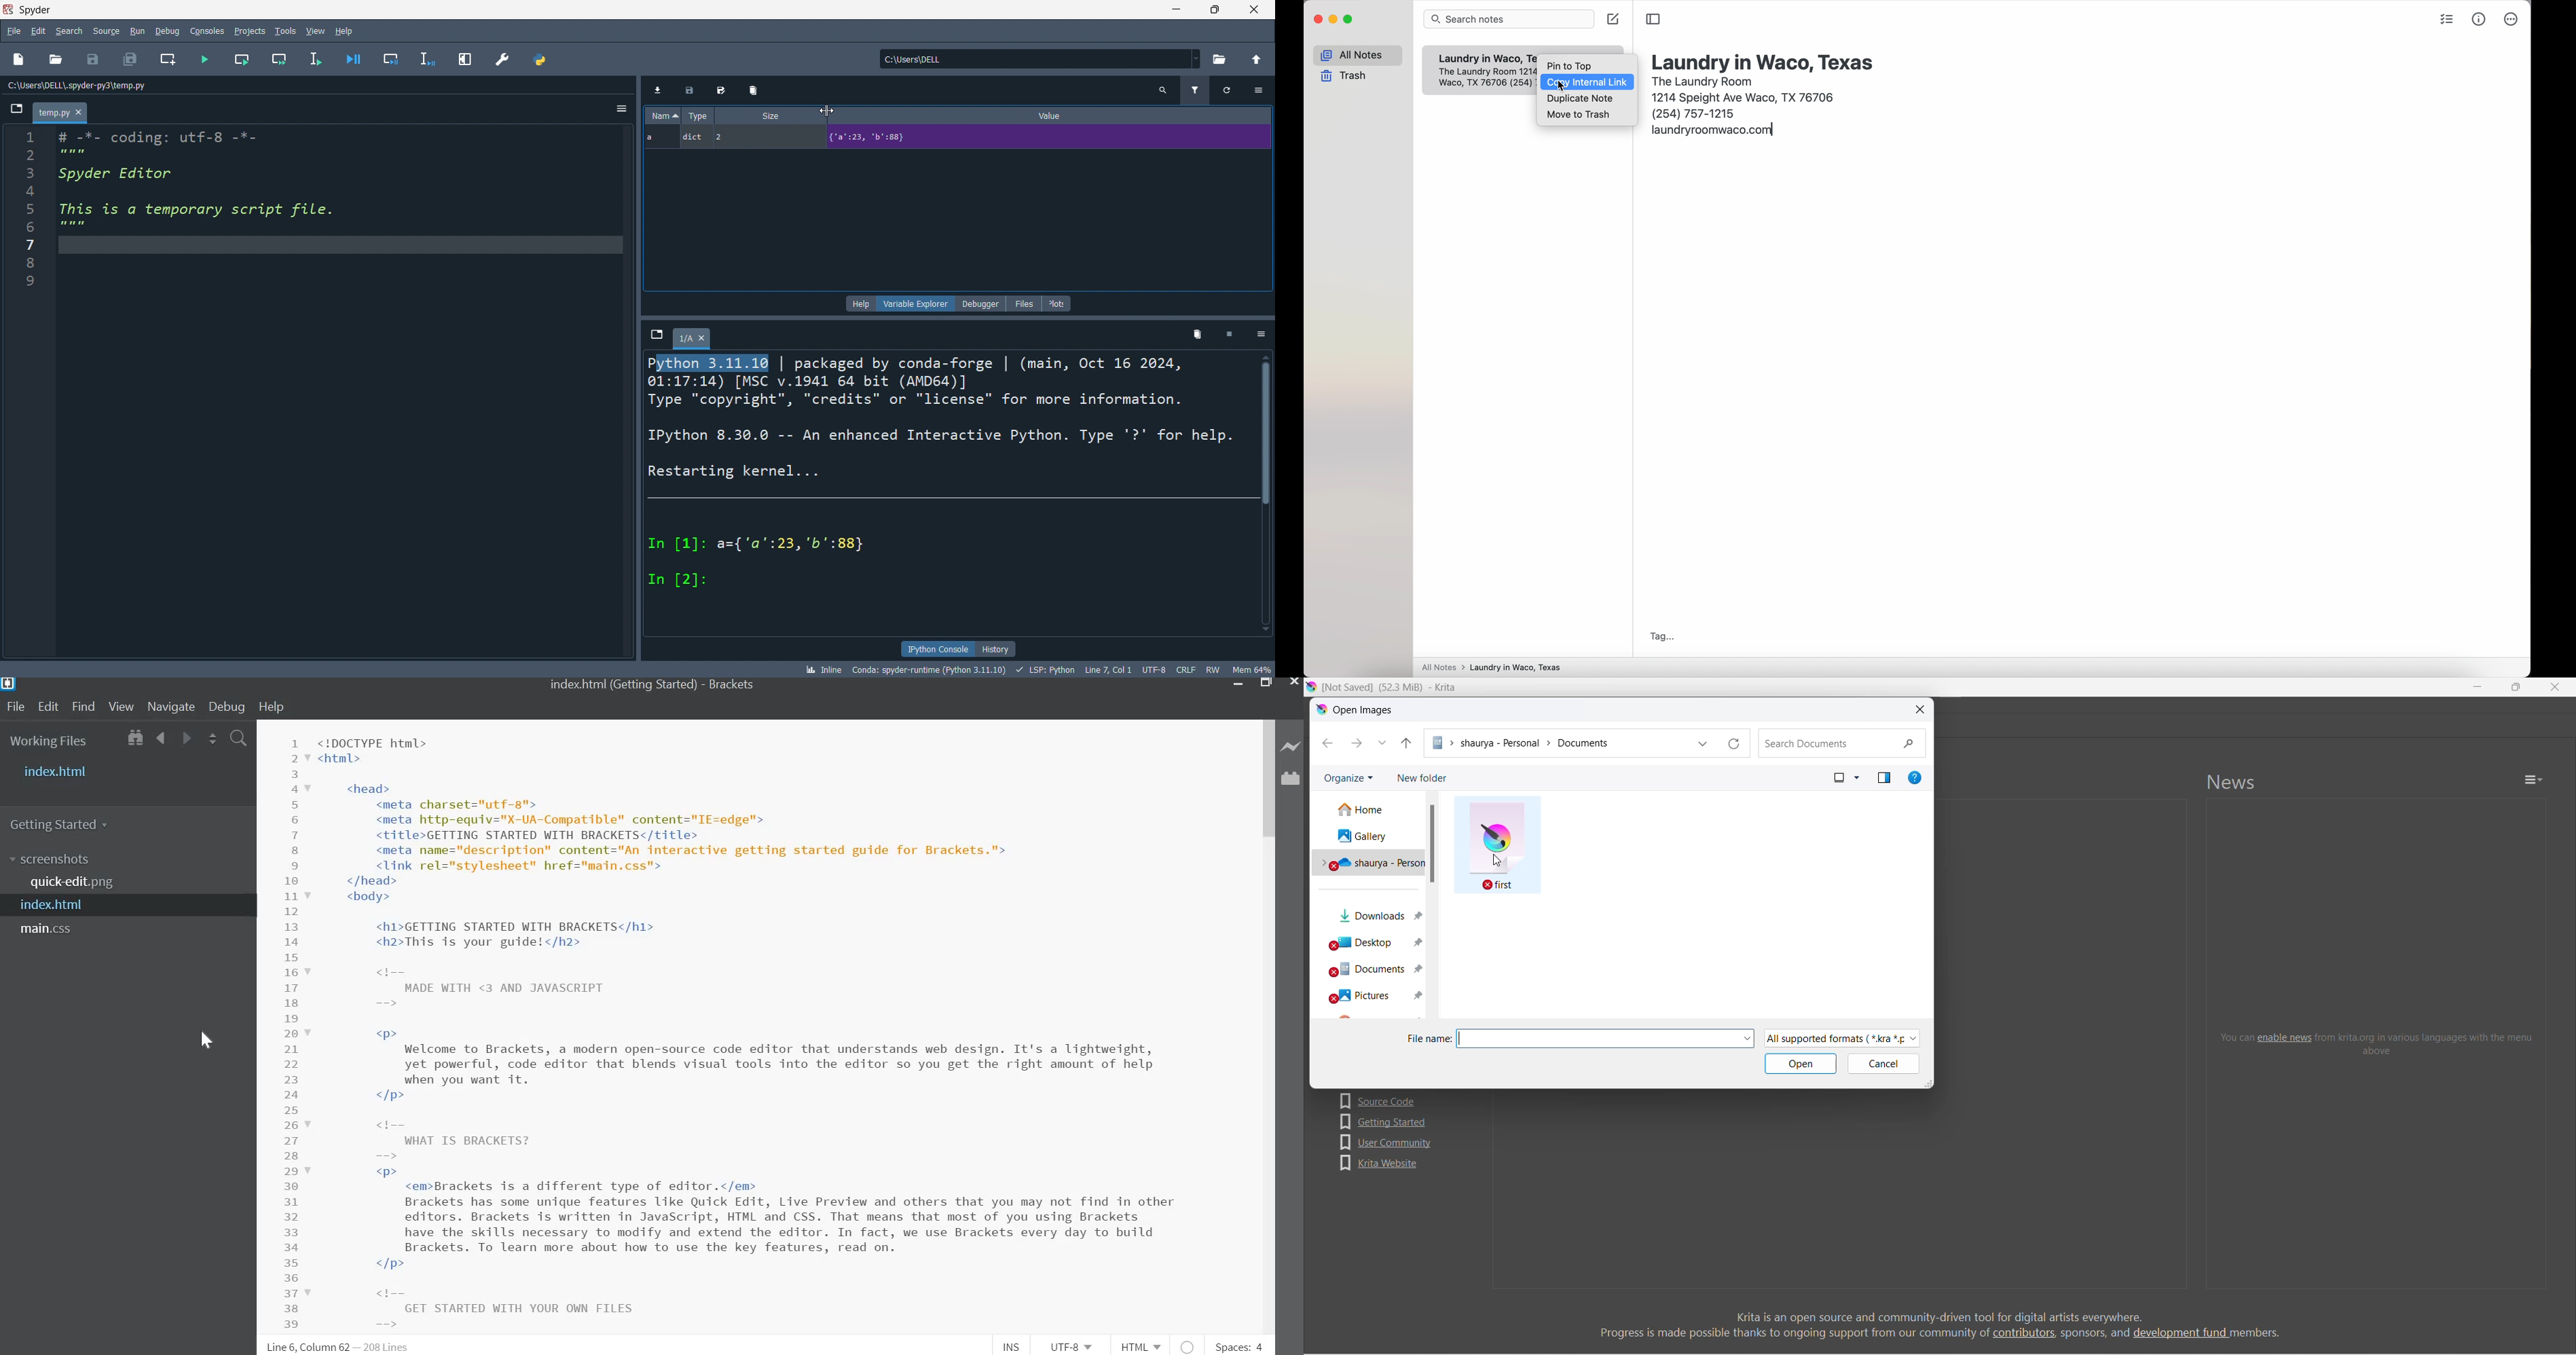 The image size is (2576, 1372). Describe the element at coordinates (735, 686) in the screenshot. I see `Brackets` at that location.